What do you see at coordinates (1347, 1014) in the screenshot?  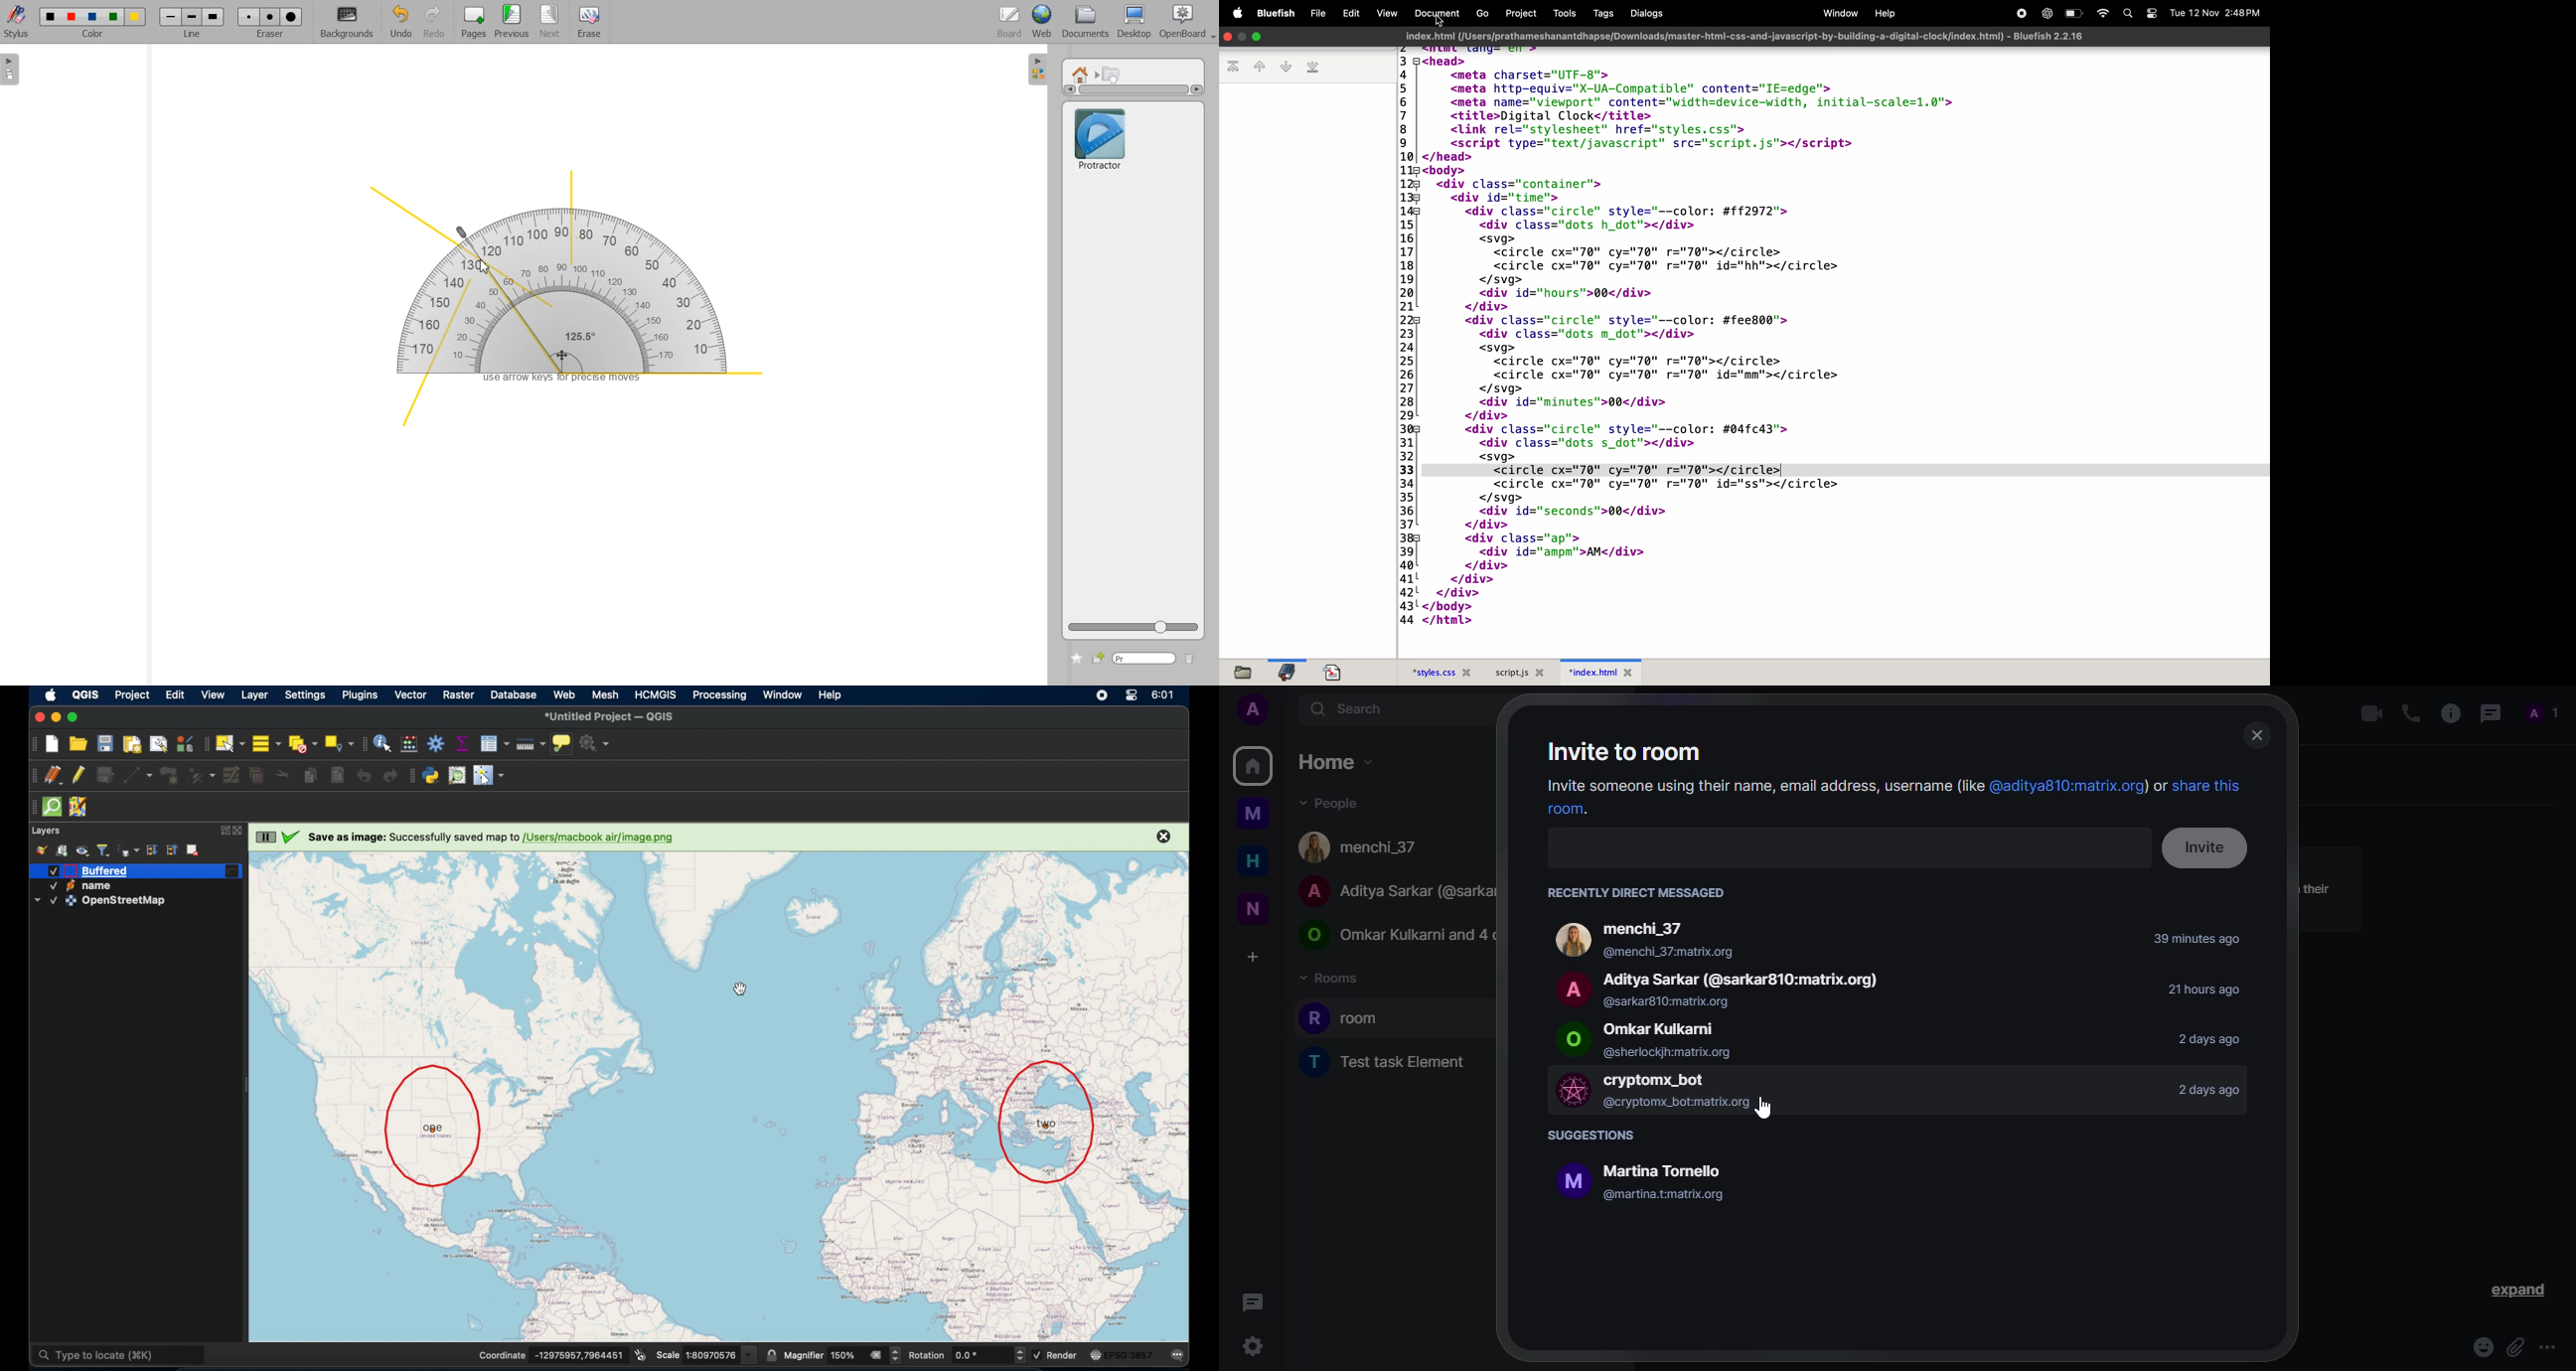 I see `room` at bounding box center [1347, 1014].